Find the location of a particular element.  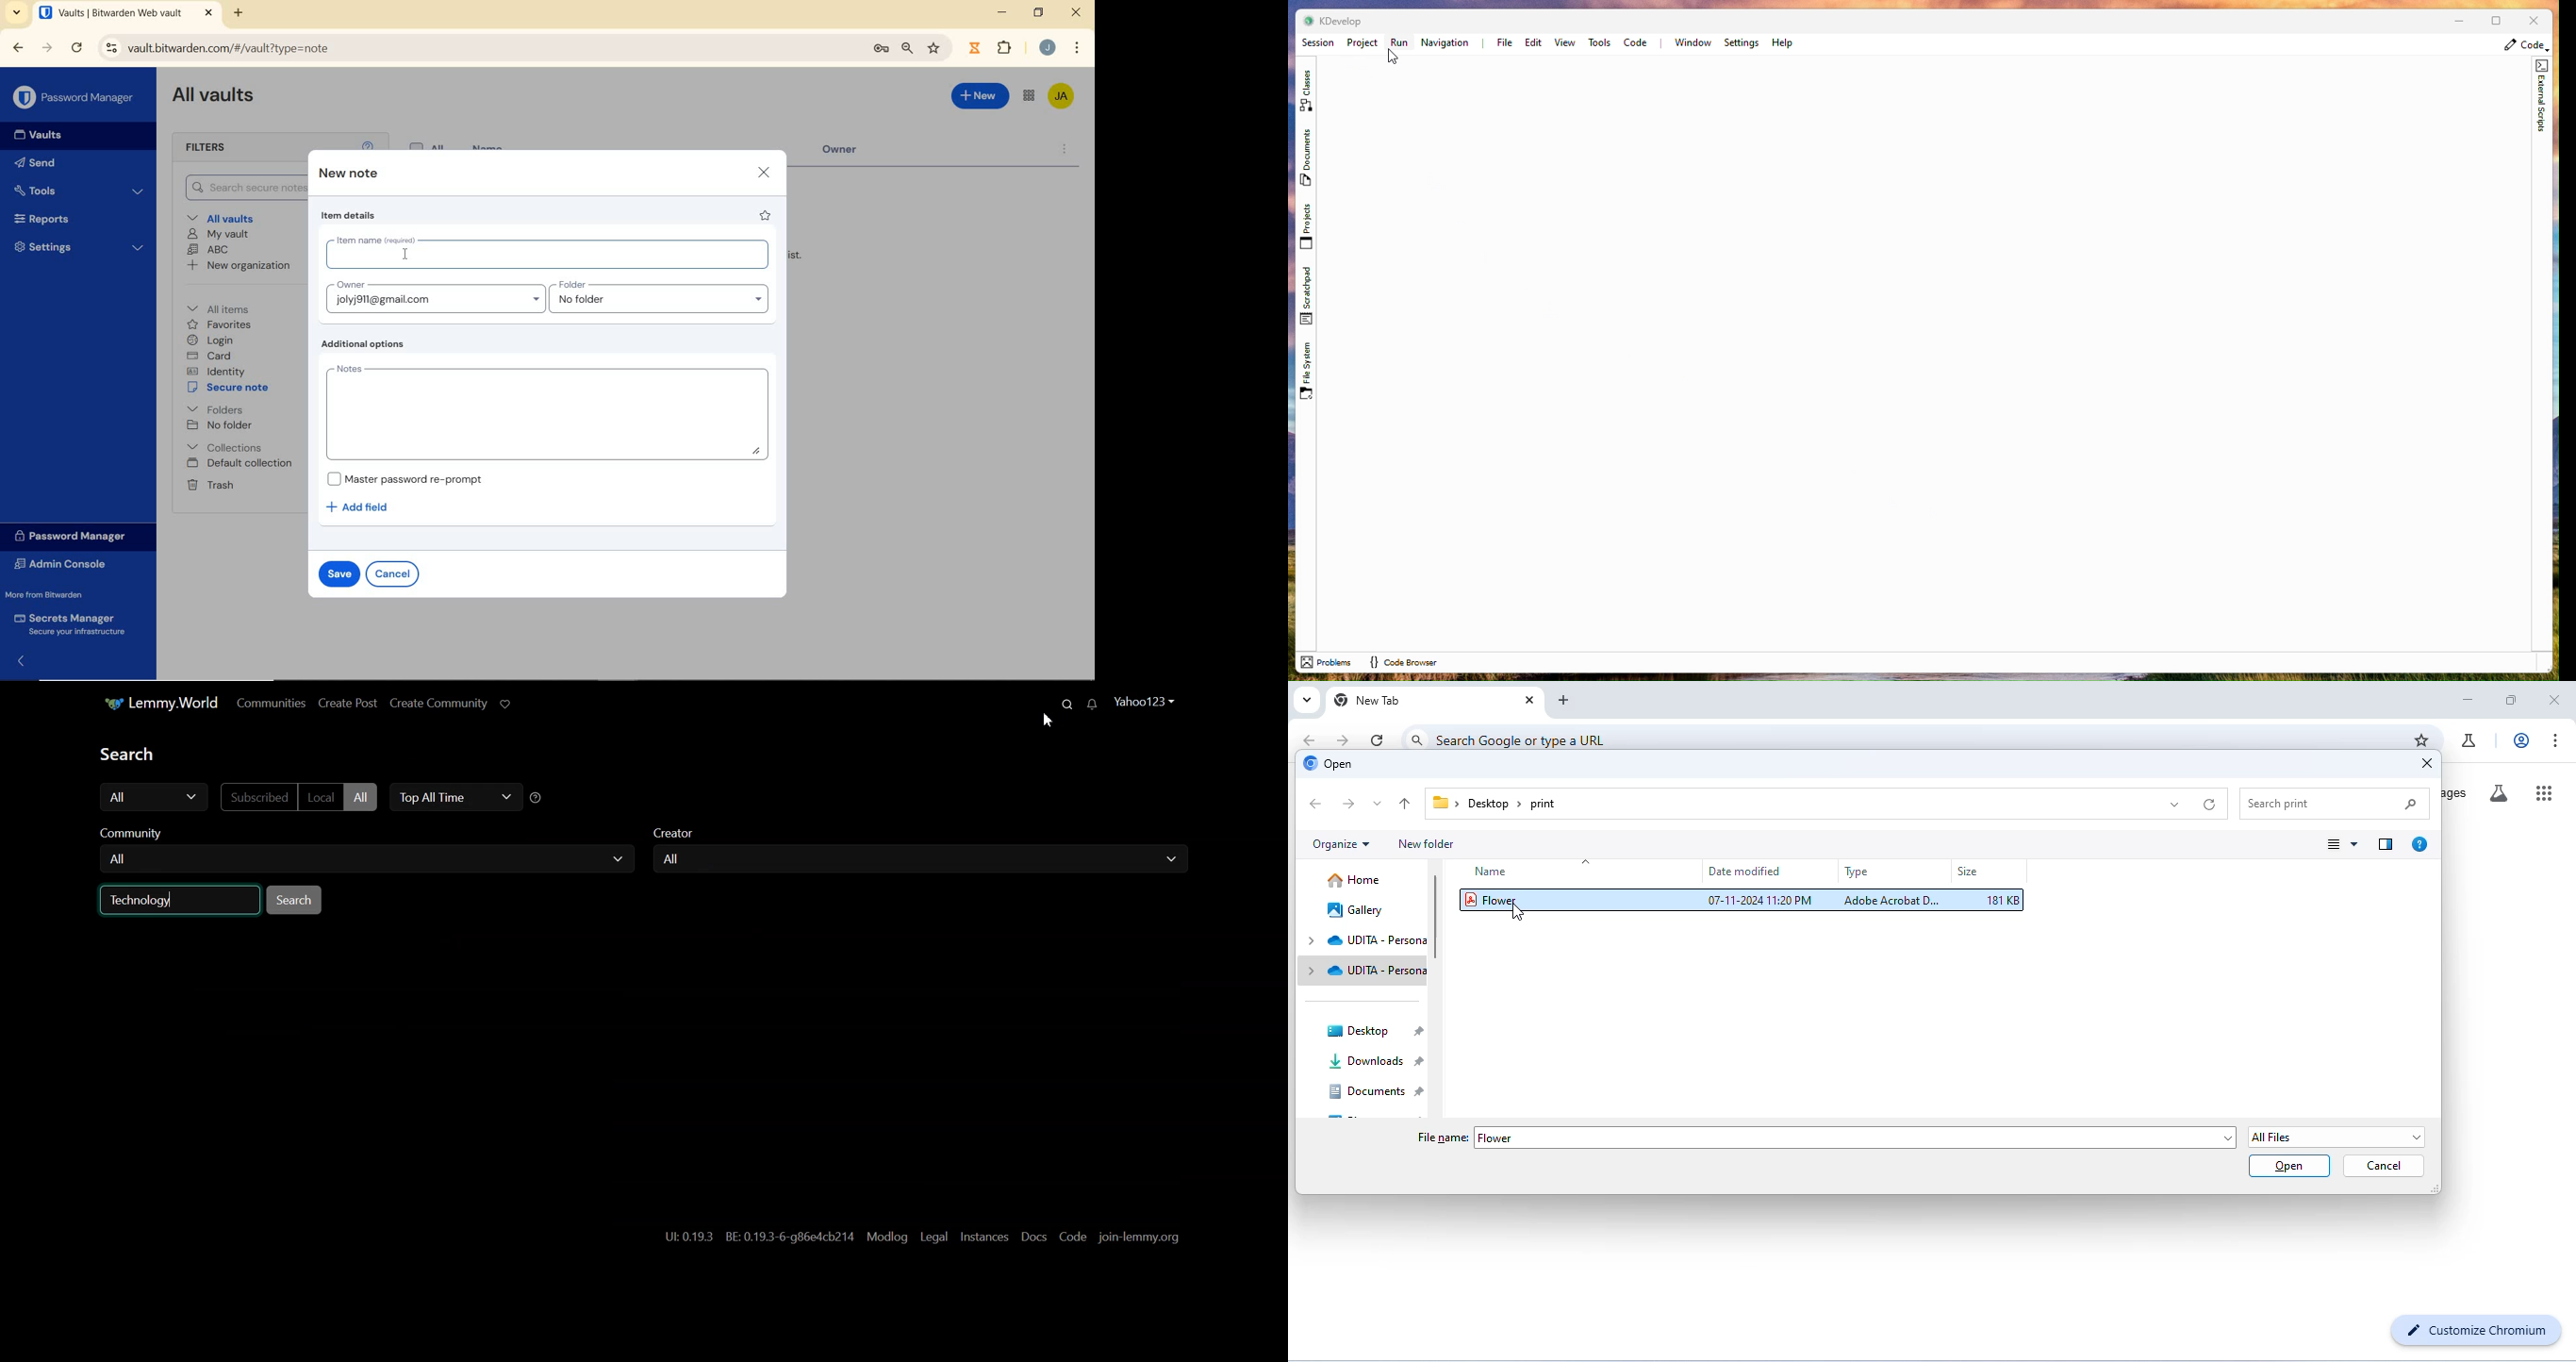

close is located at coordinates (1531, 703).